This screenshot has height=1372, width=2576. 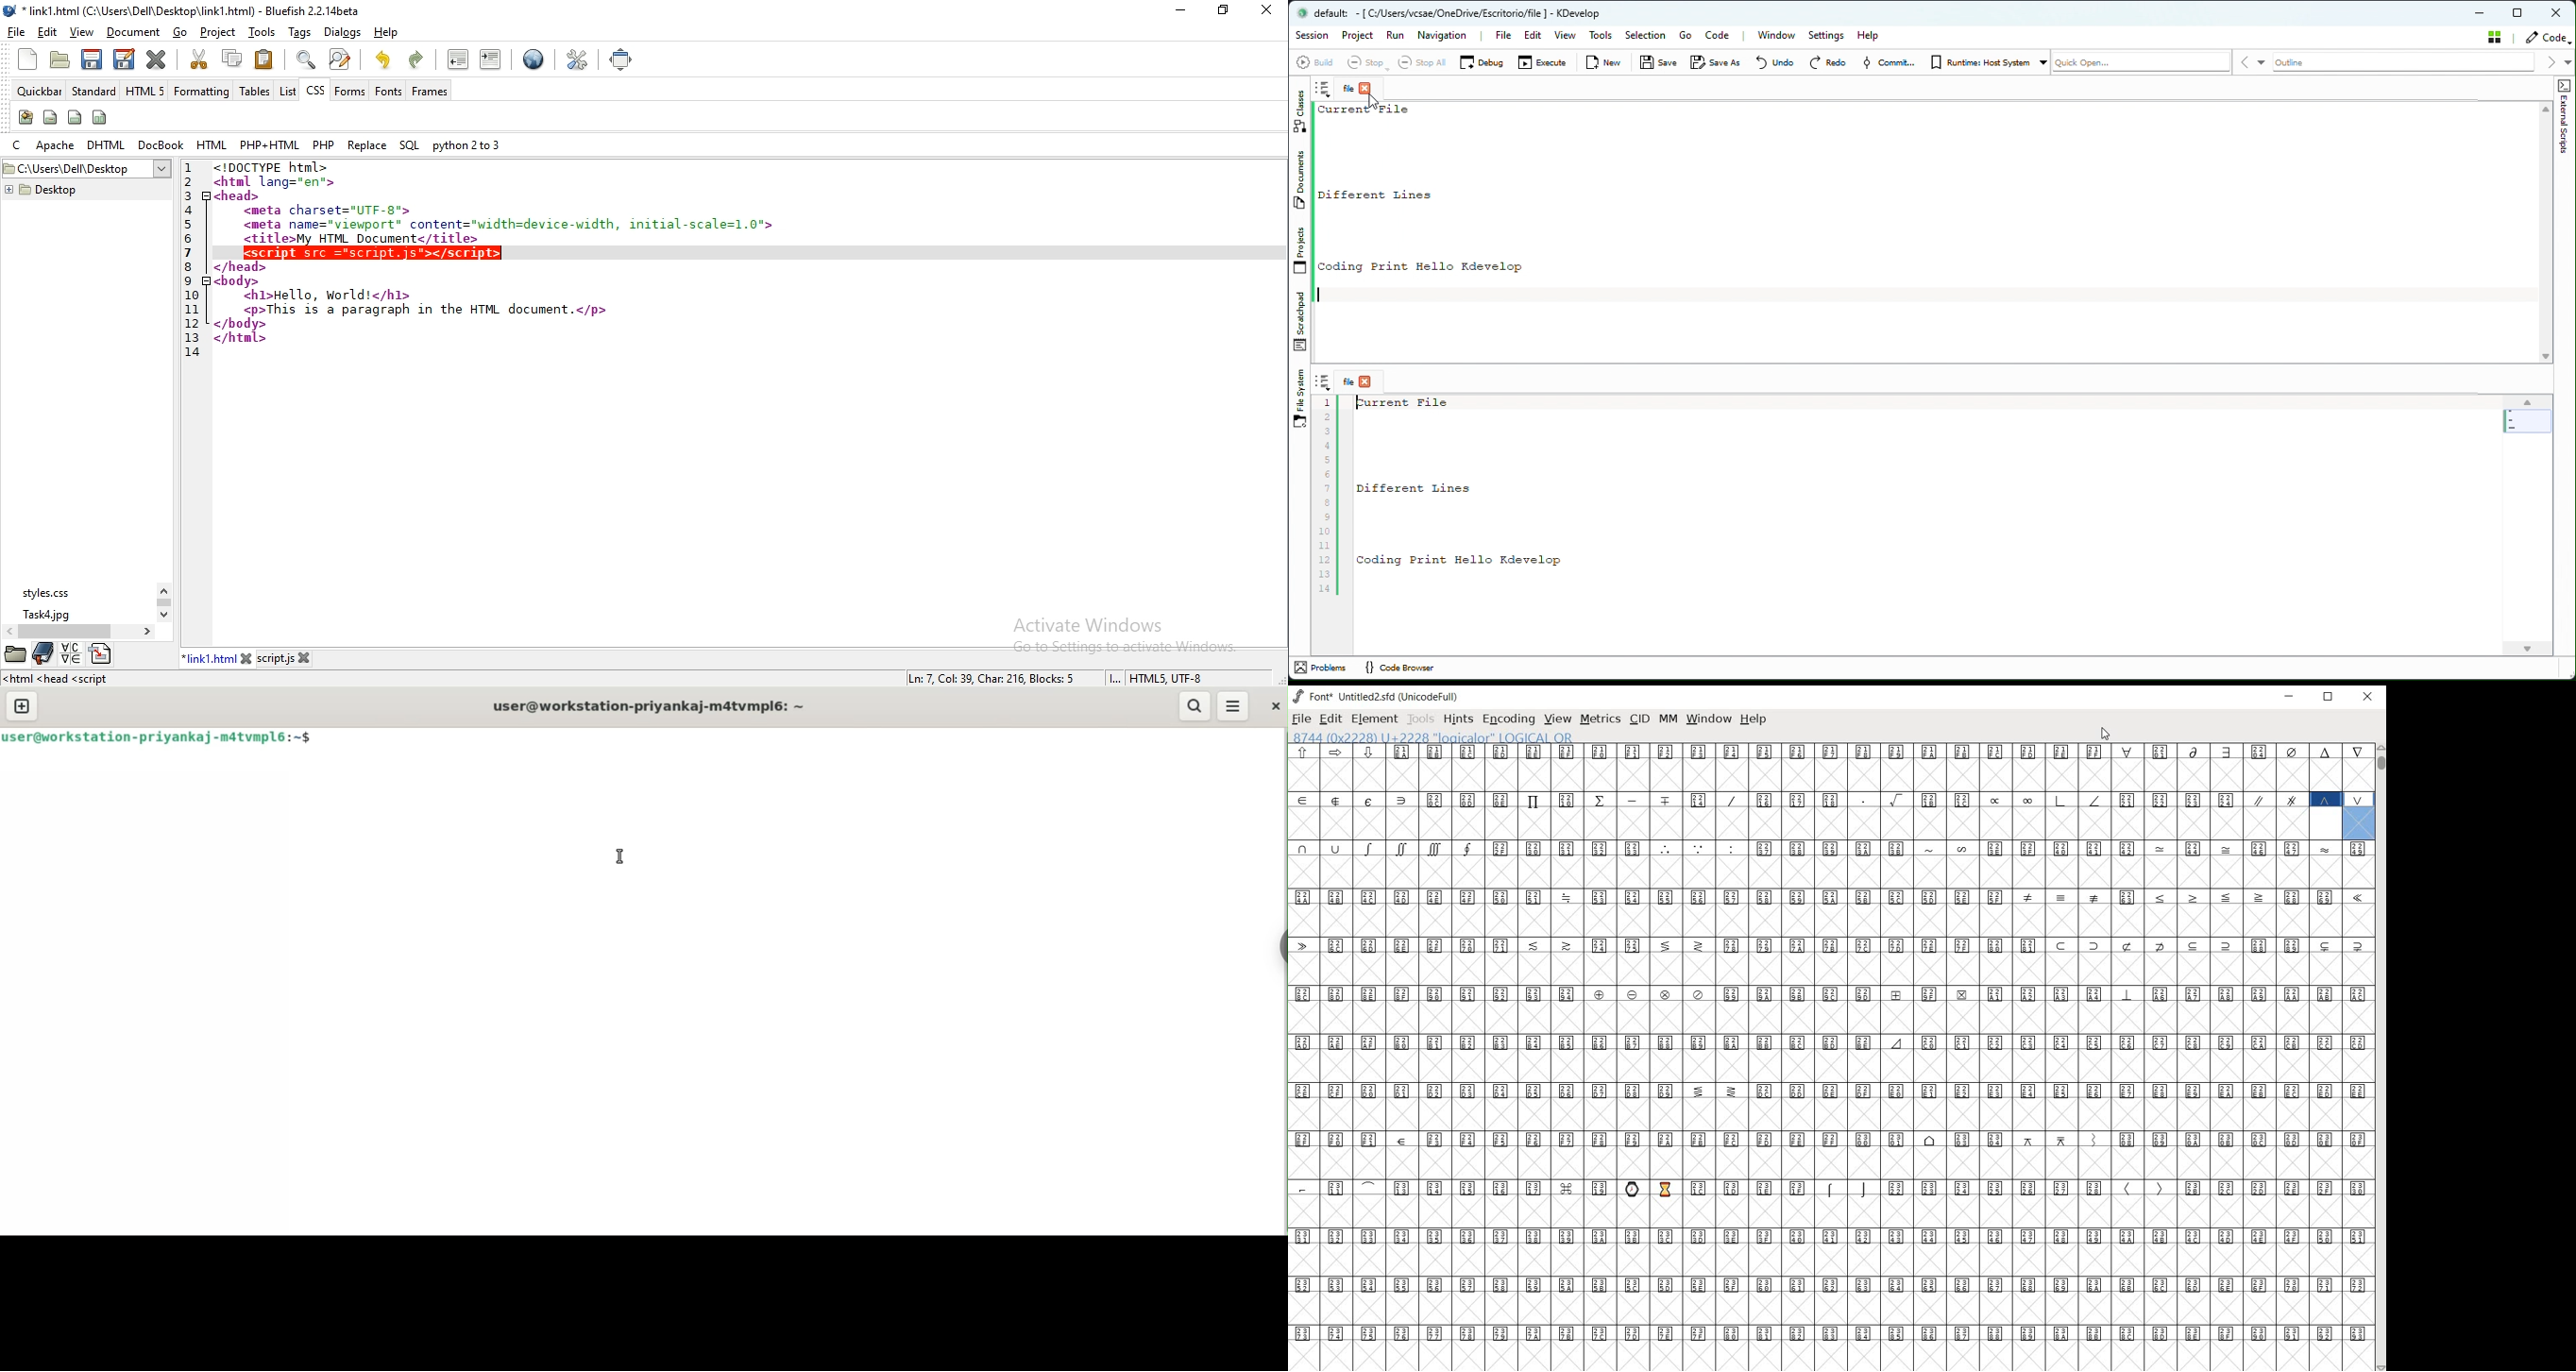 I want to click on styles, so click(x=51, y=591).